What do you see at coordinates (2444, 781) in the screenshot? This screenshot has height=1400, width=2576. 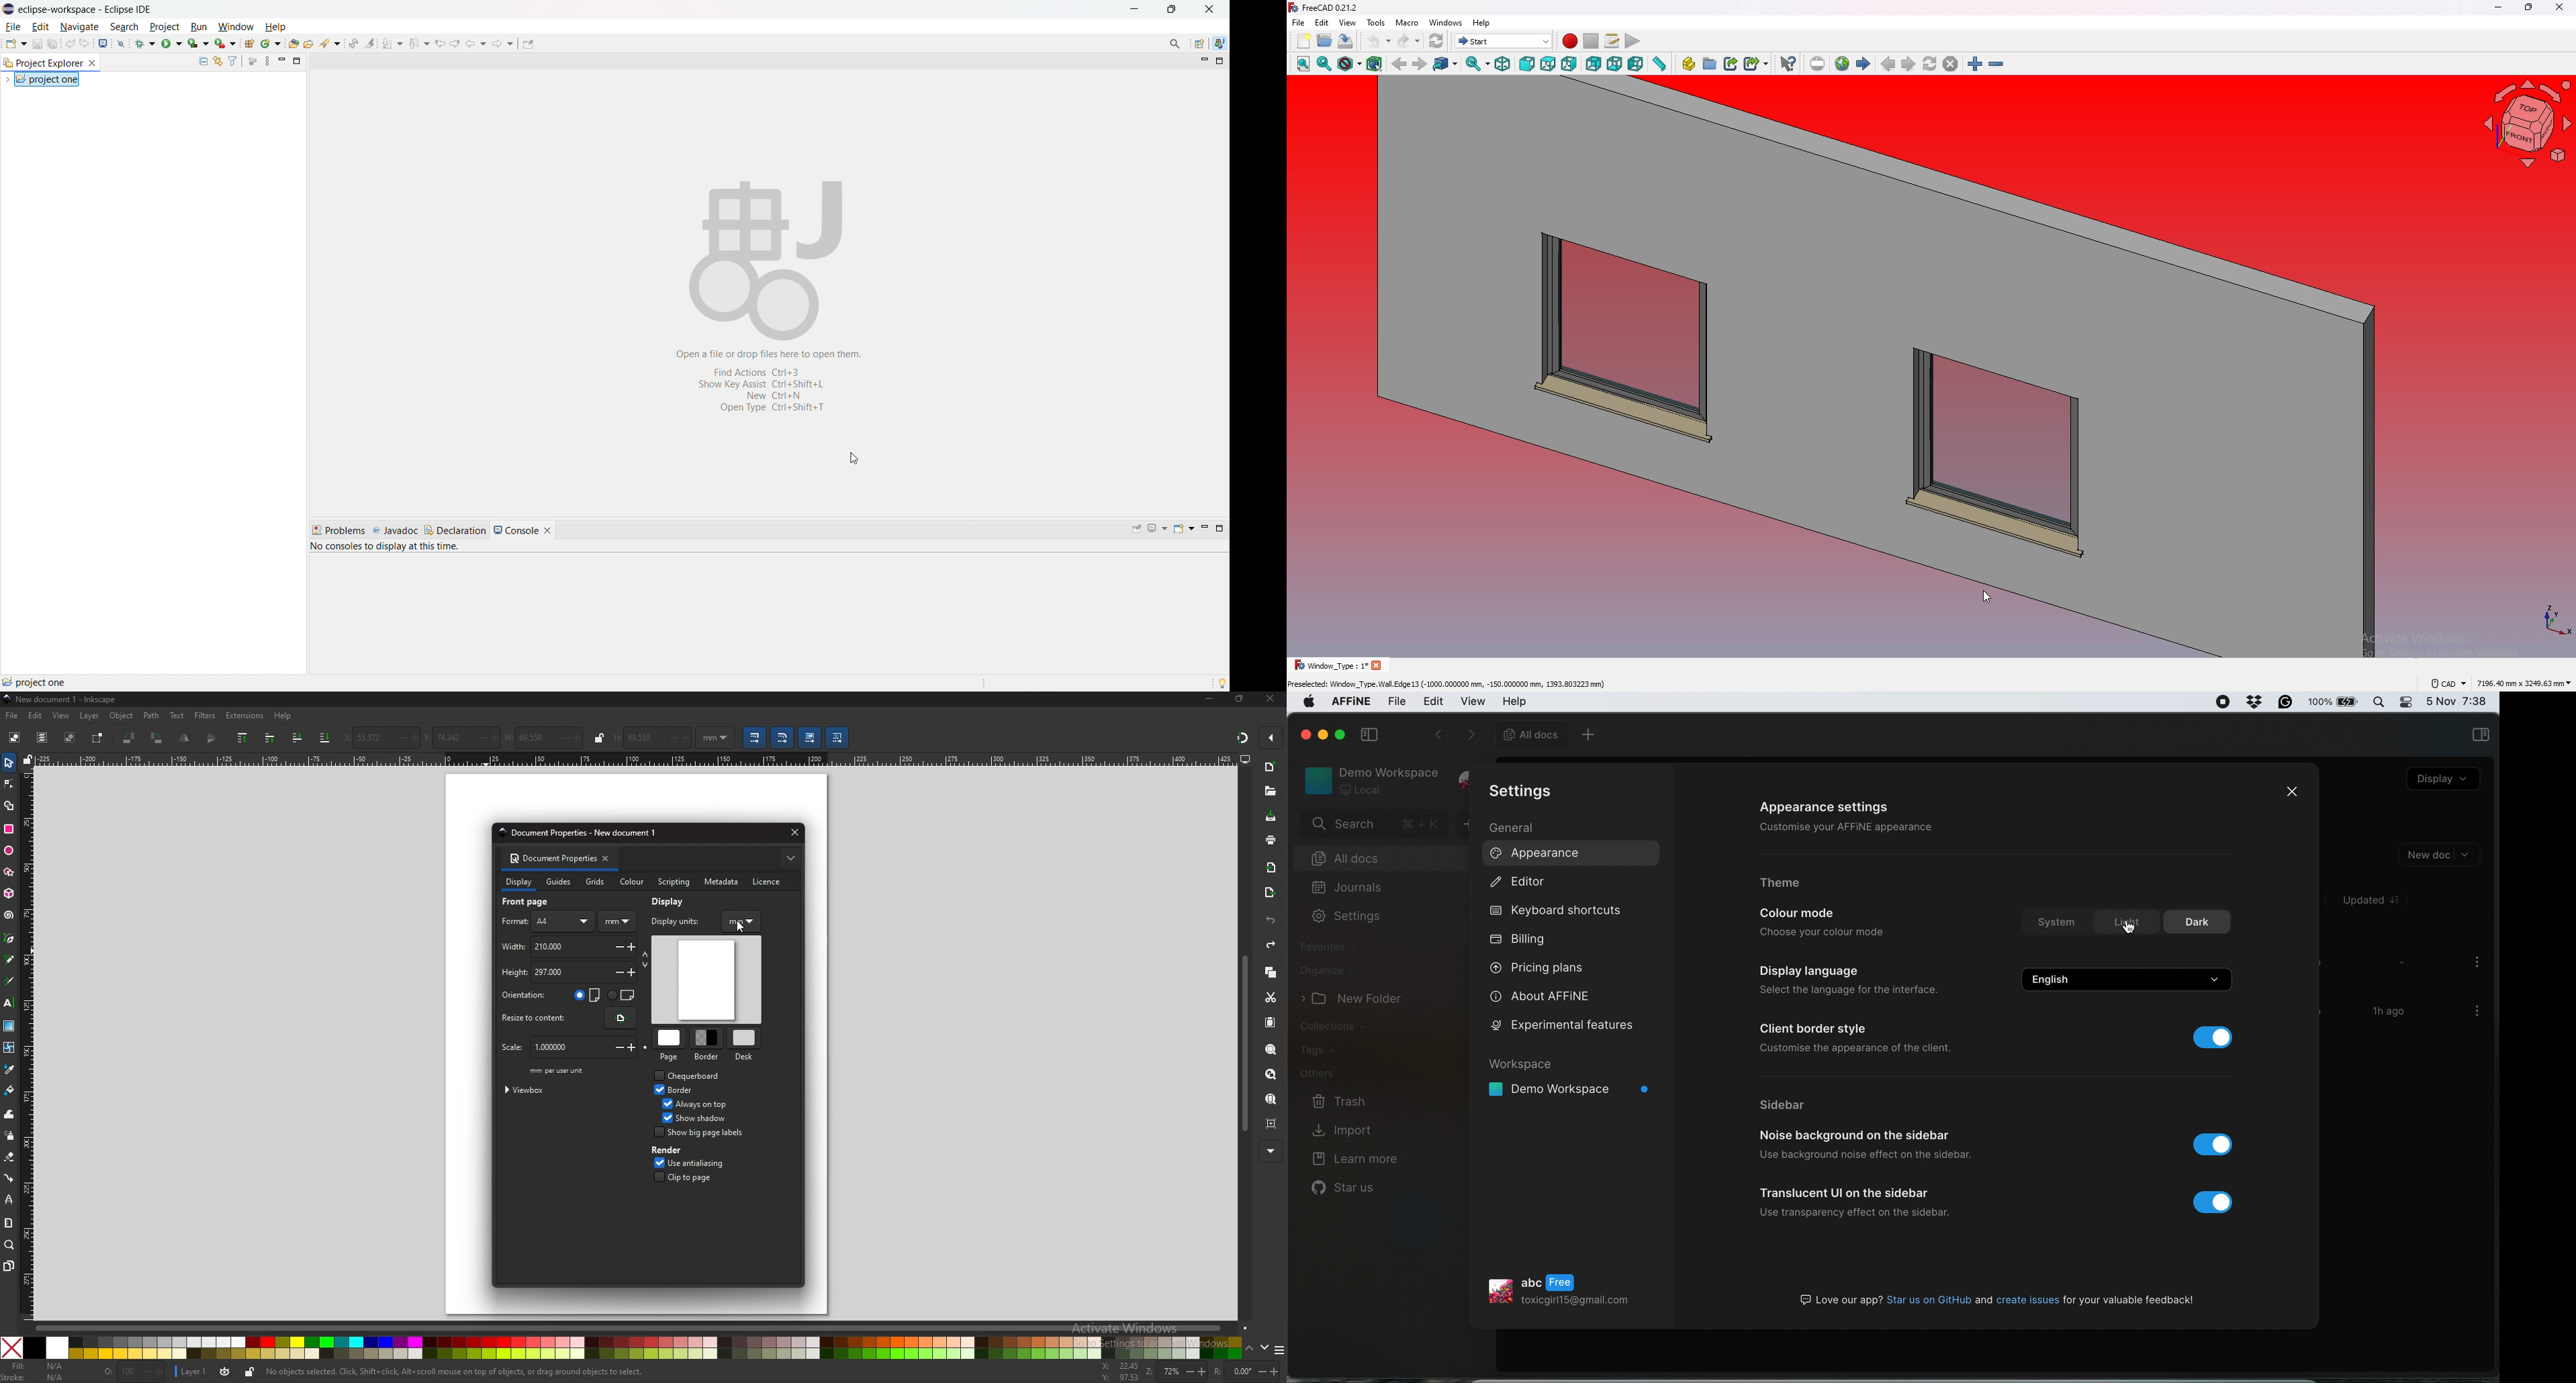 I see `display` at bounding box center [2444, 781].